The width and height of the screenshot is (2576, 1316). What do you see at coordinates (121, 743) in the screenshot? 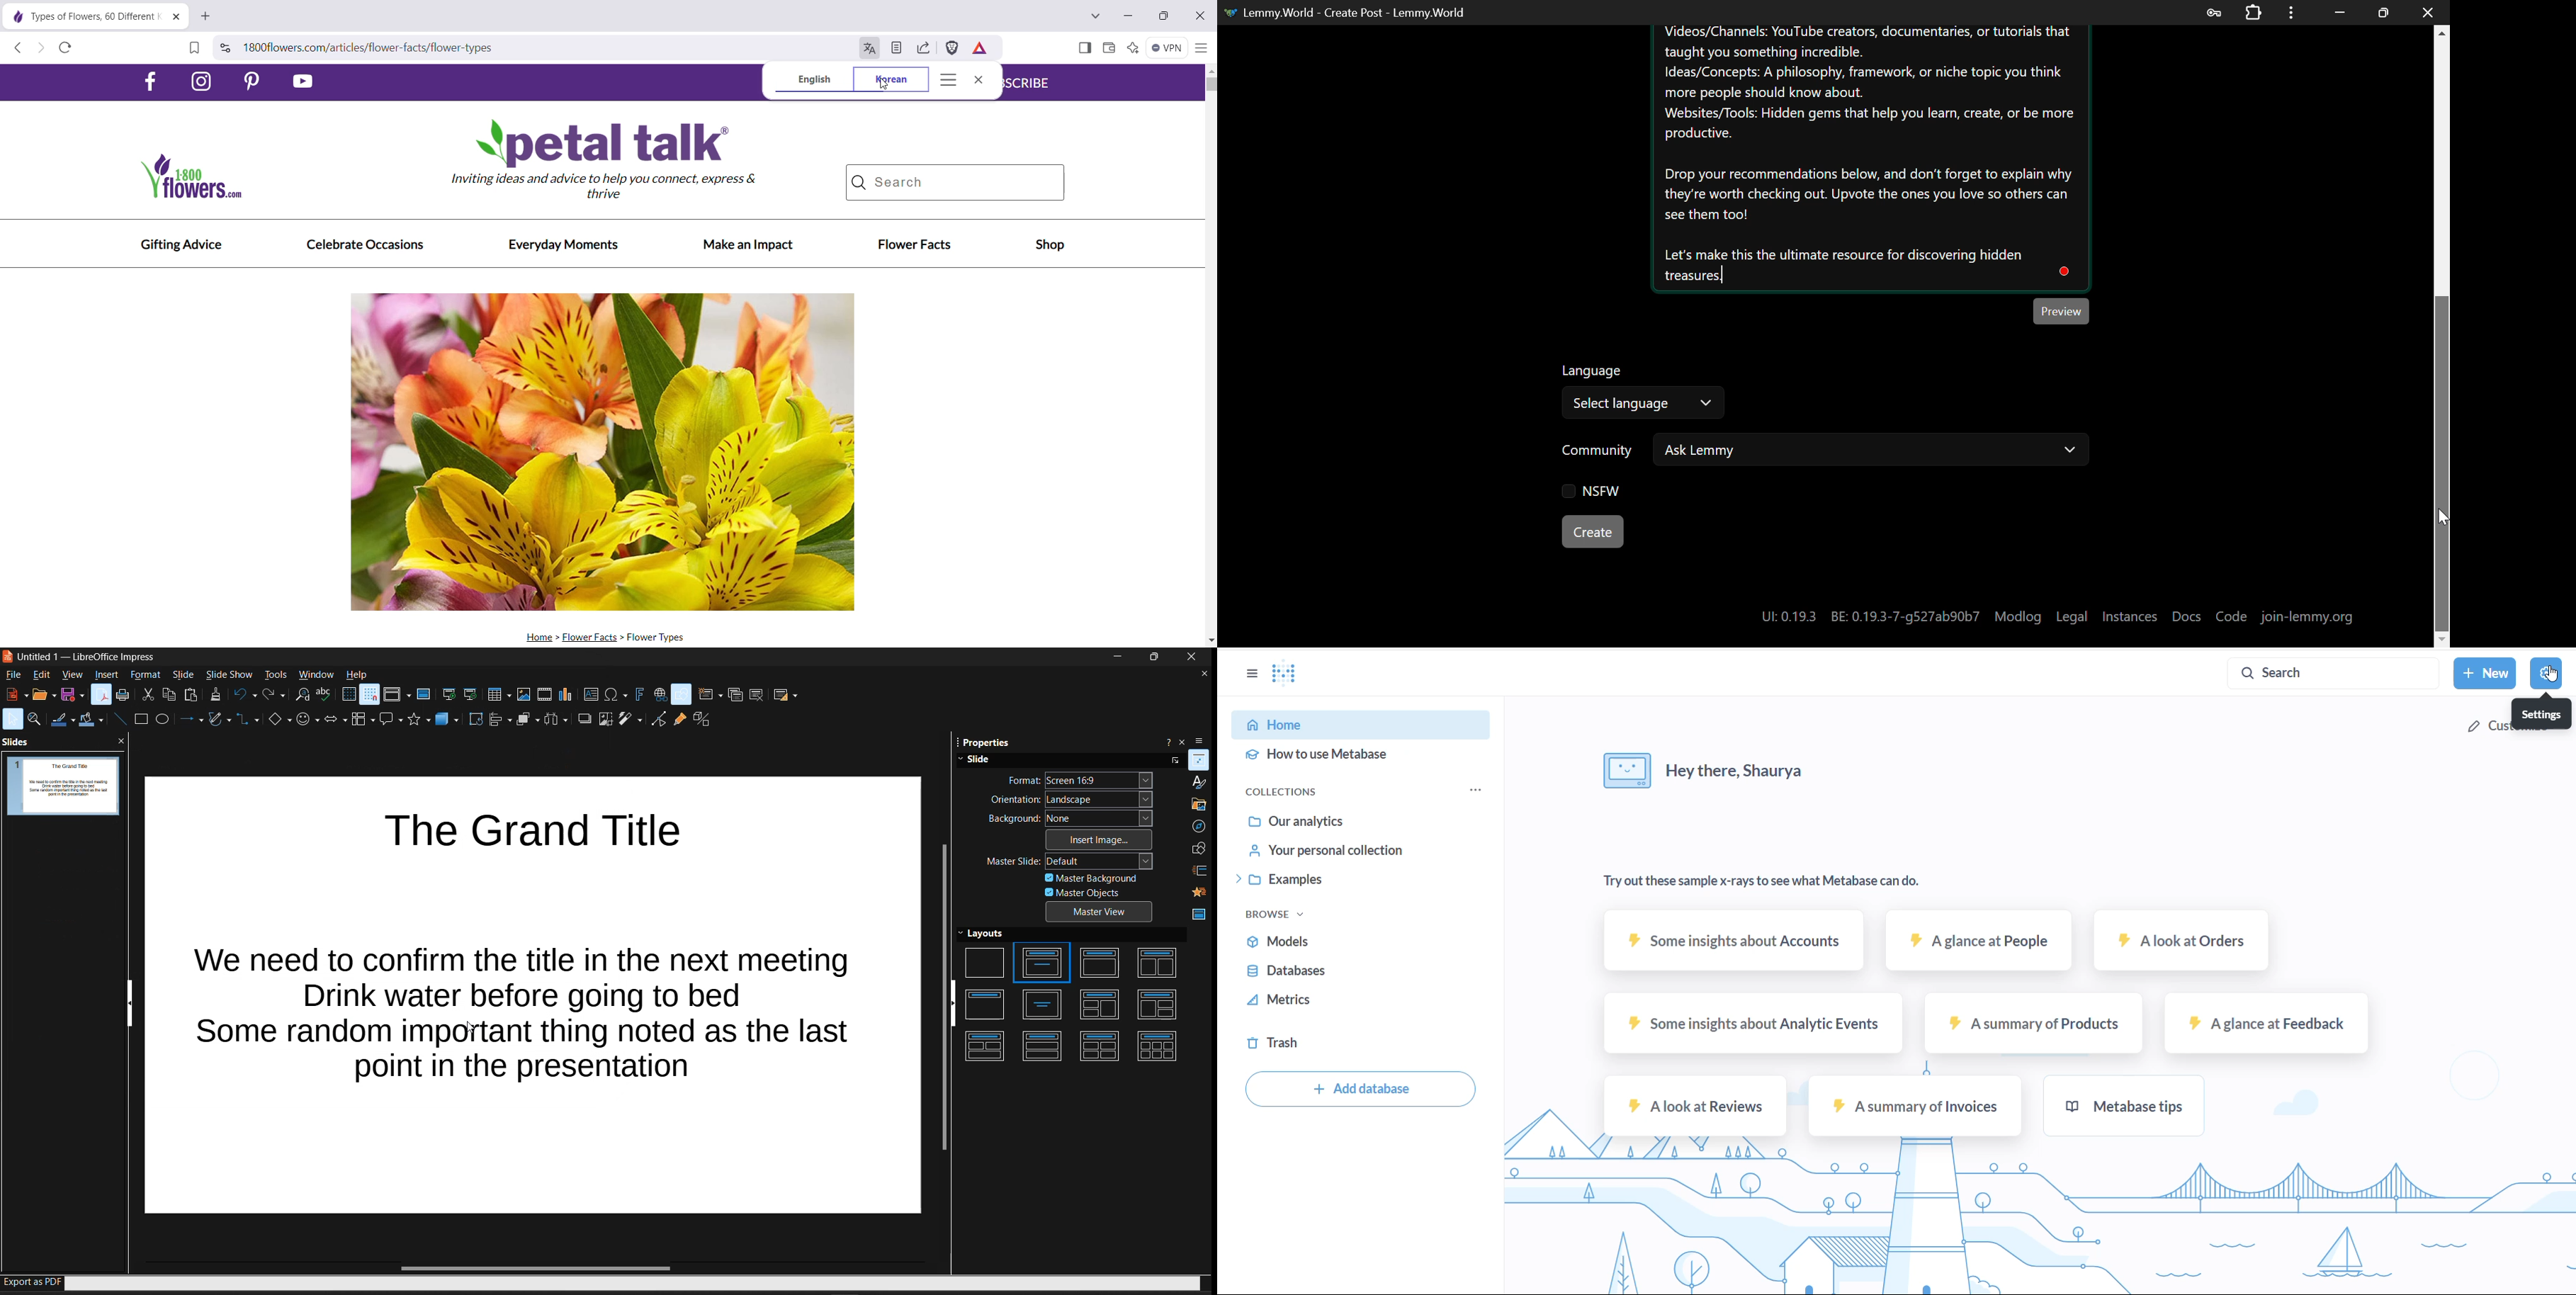
I see `close pane` at bounding box center [121, 743].